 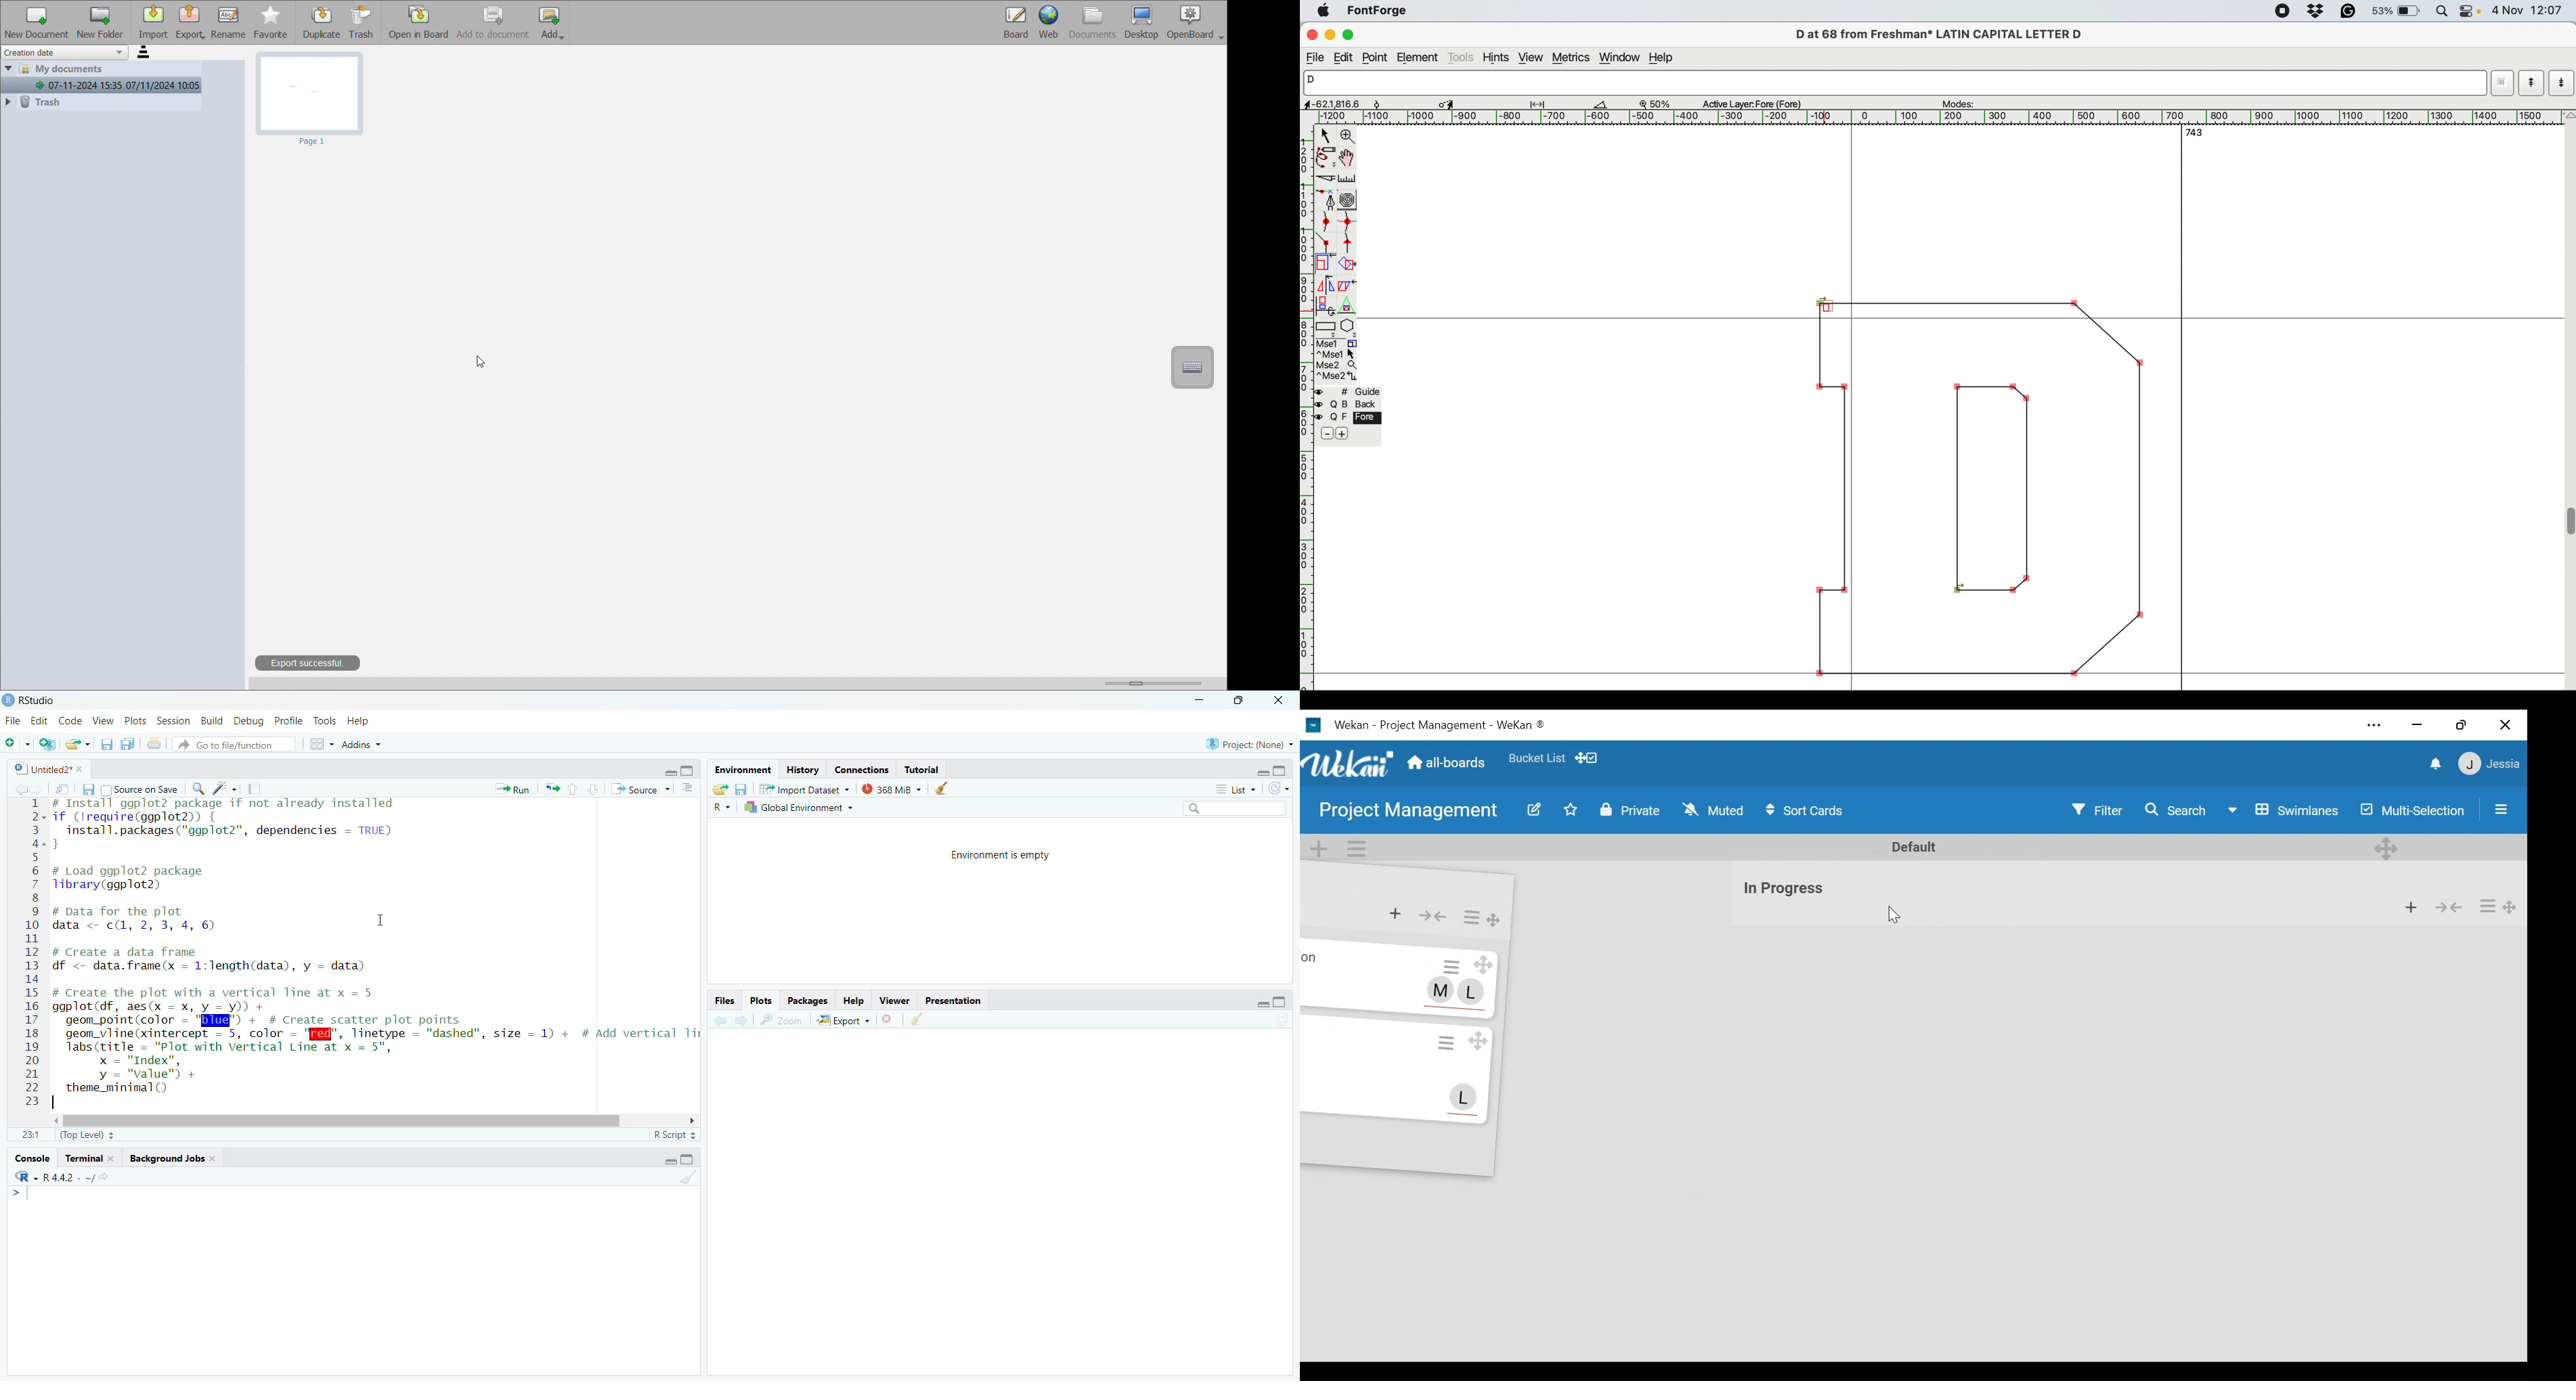 I want to click on grid, so click(x=315, y=745).